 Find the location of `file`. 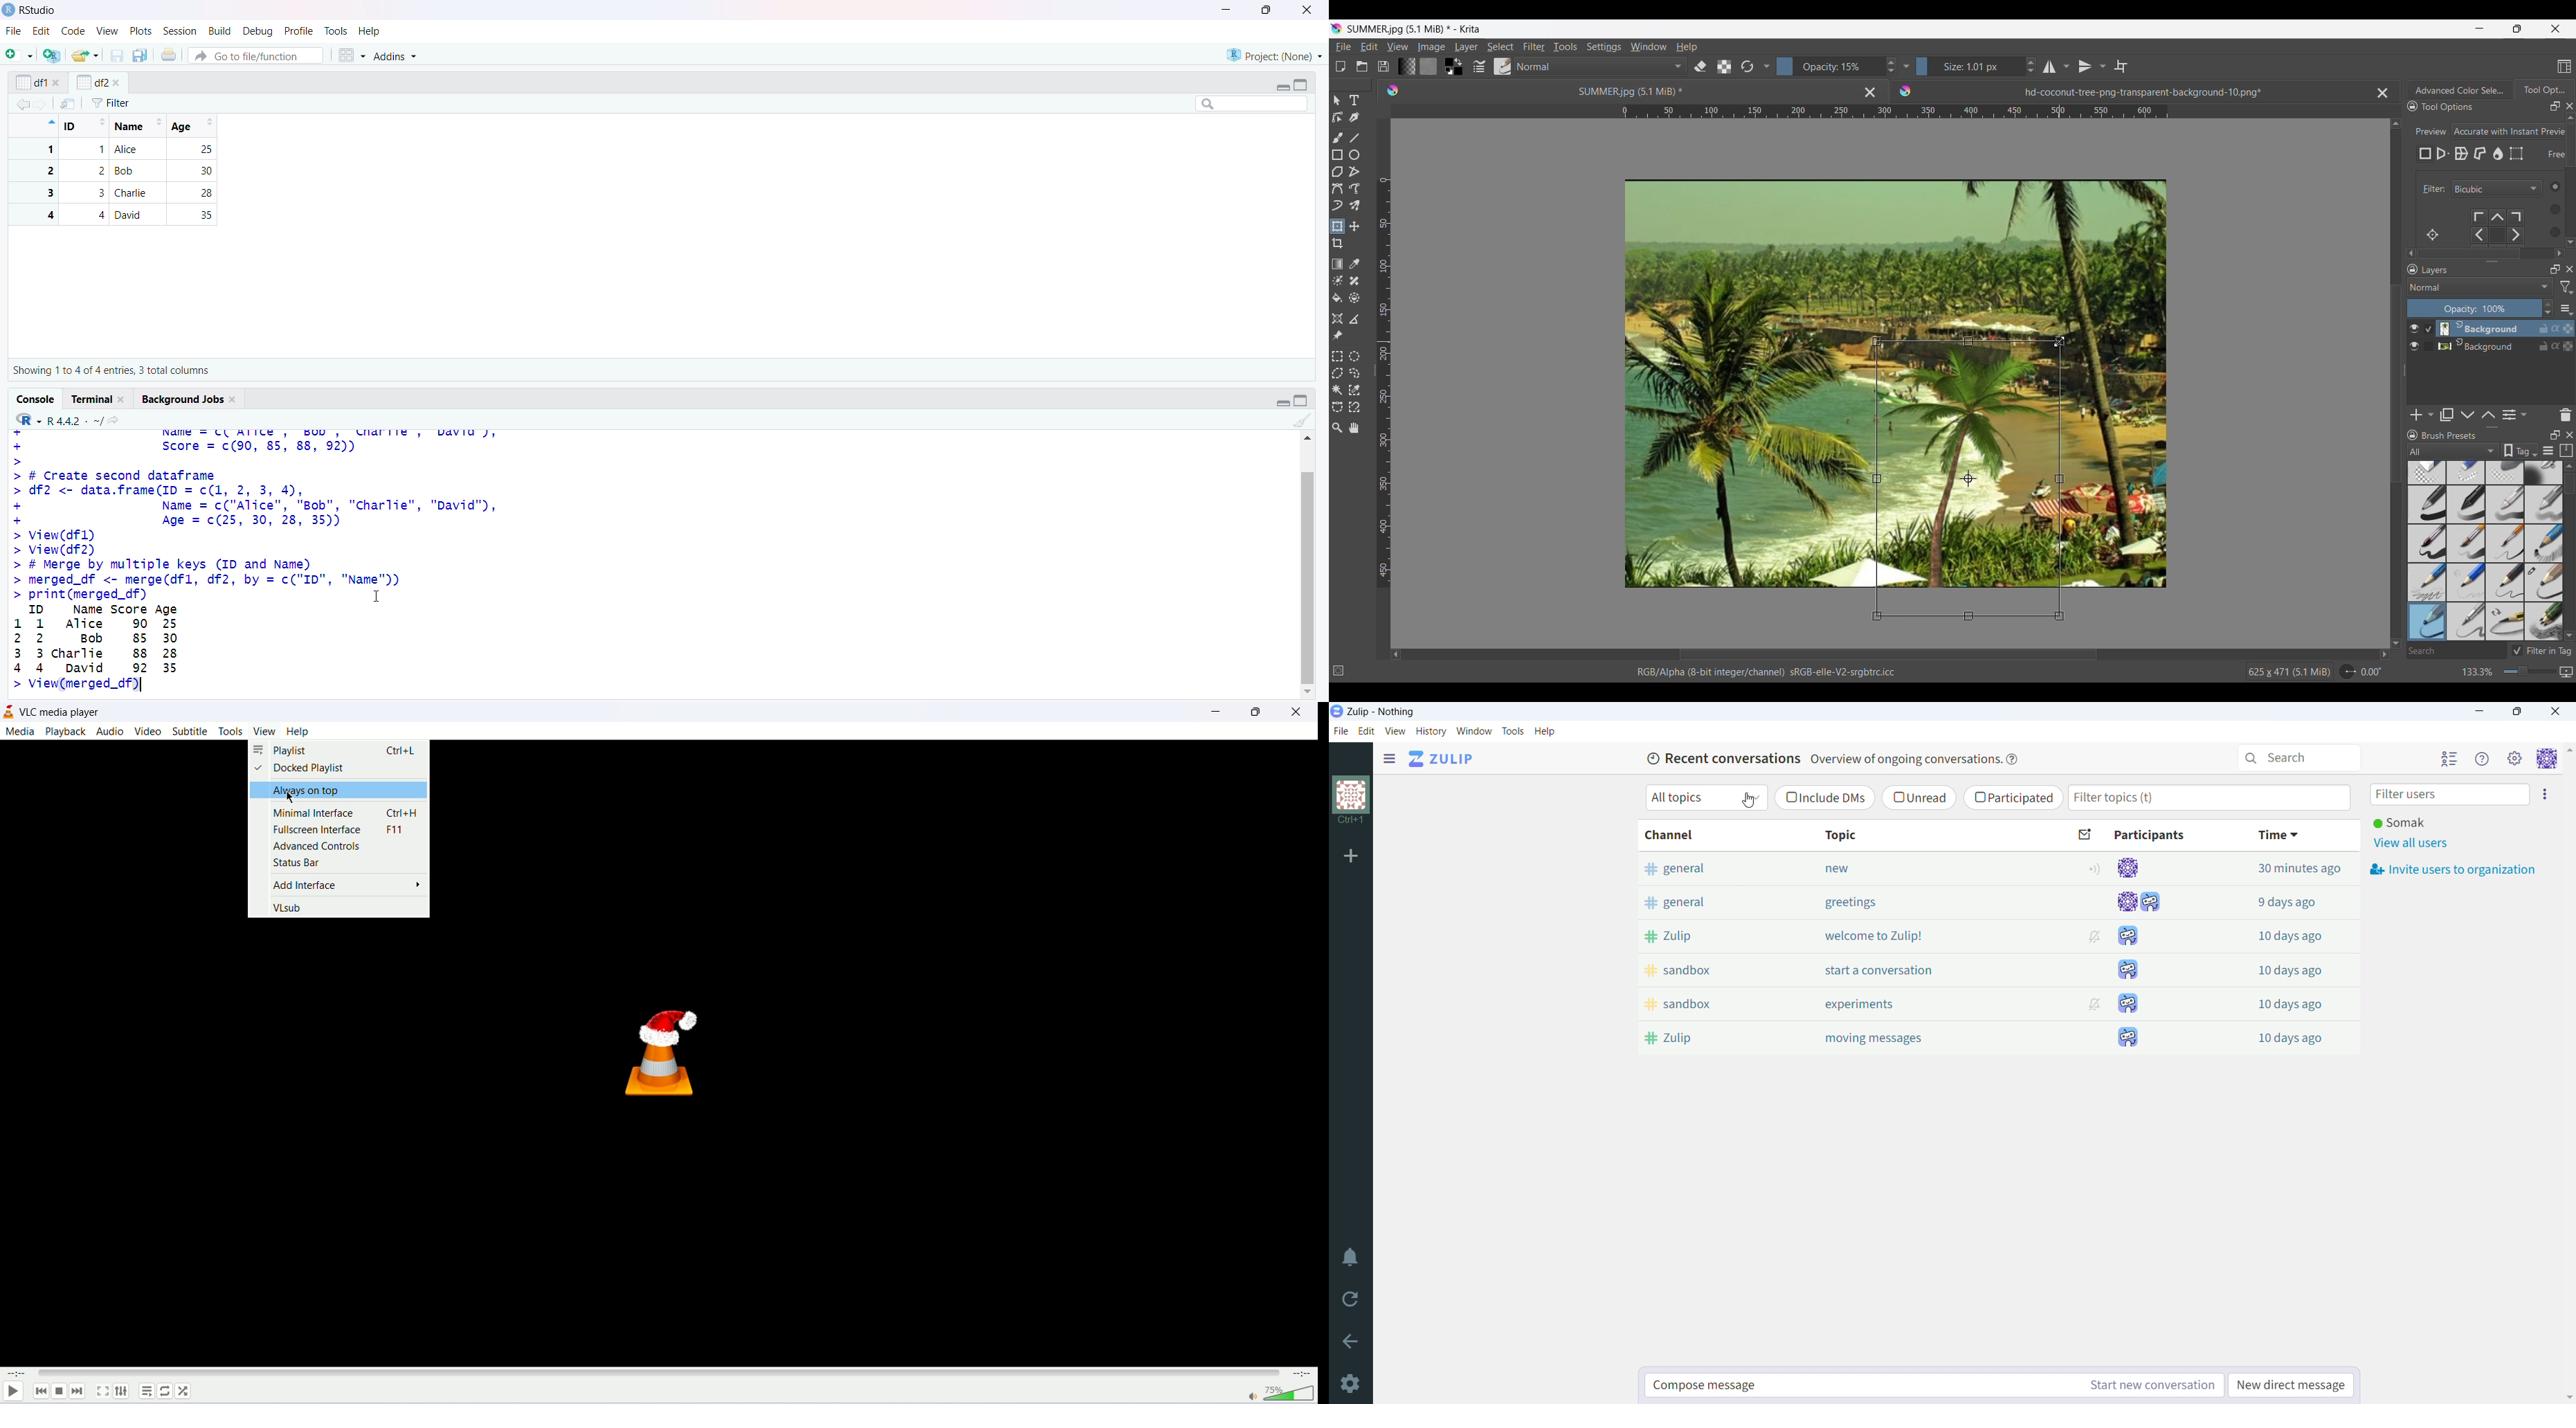

file is located at coordinates (15, 30).